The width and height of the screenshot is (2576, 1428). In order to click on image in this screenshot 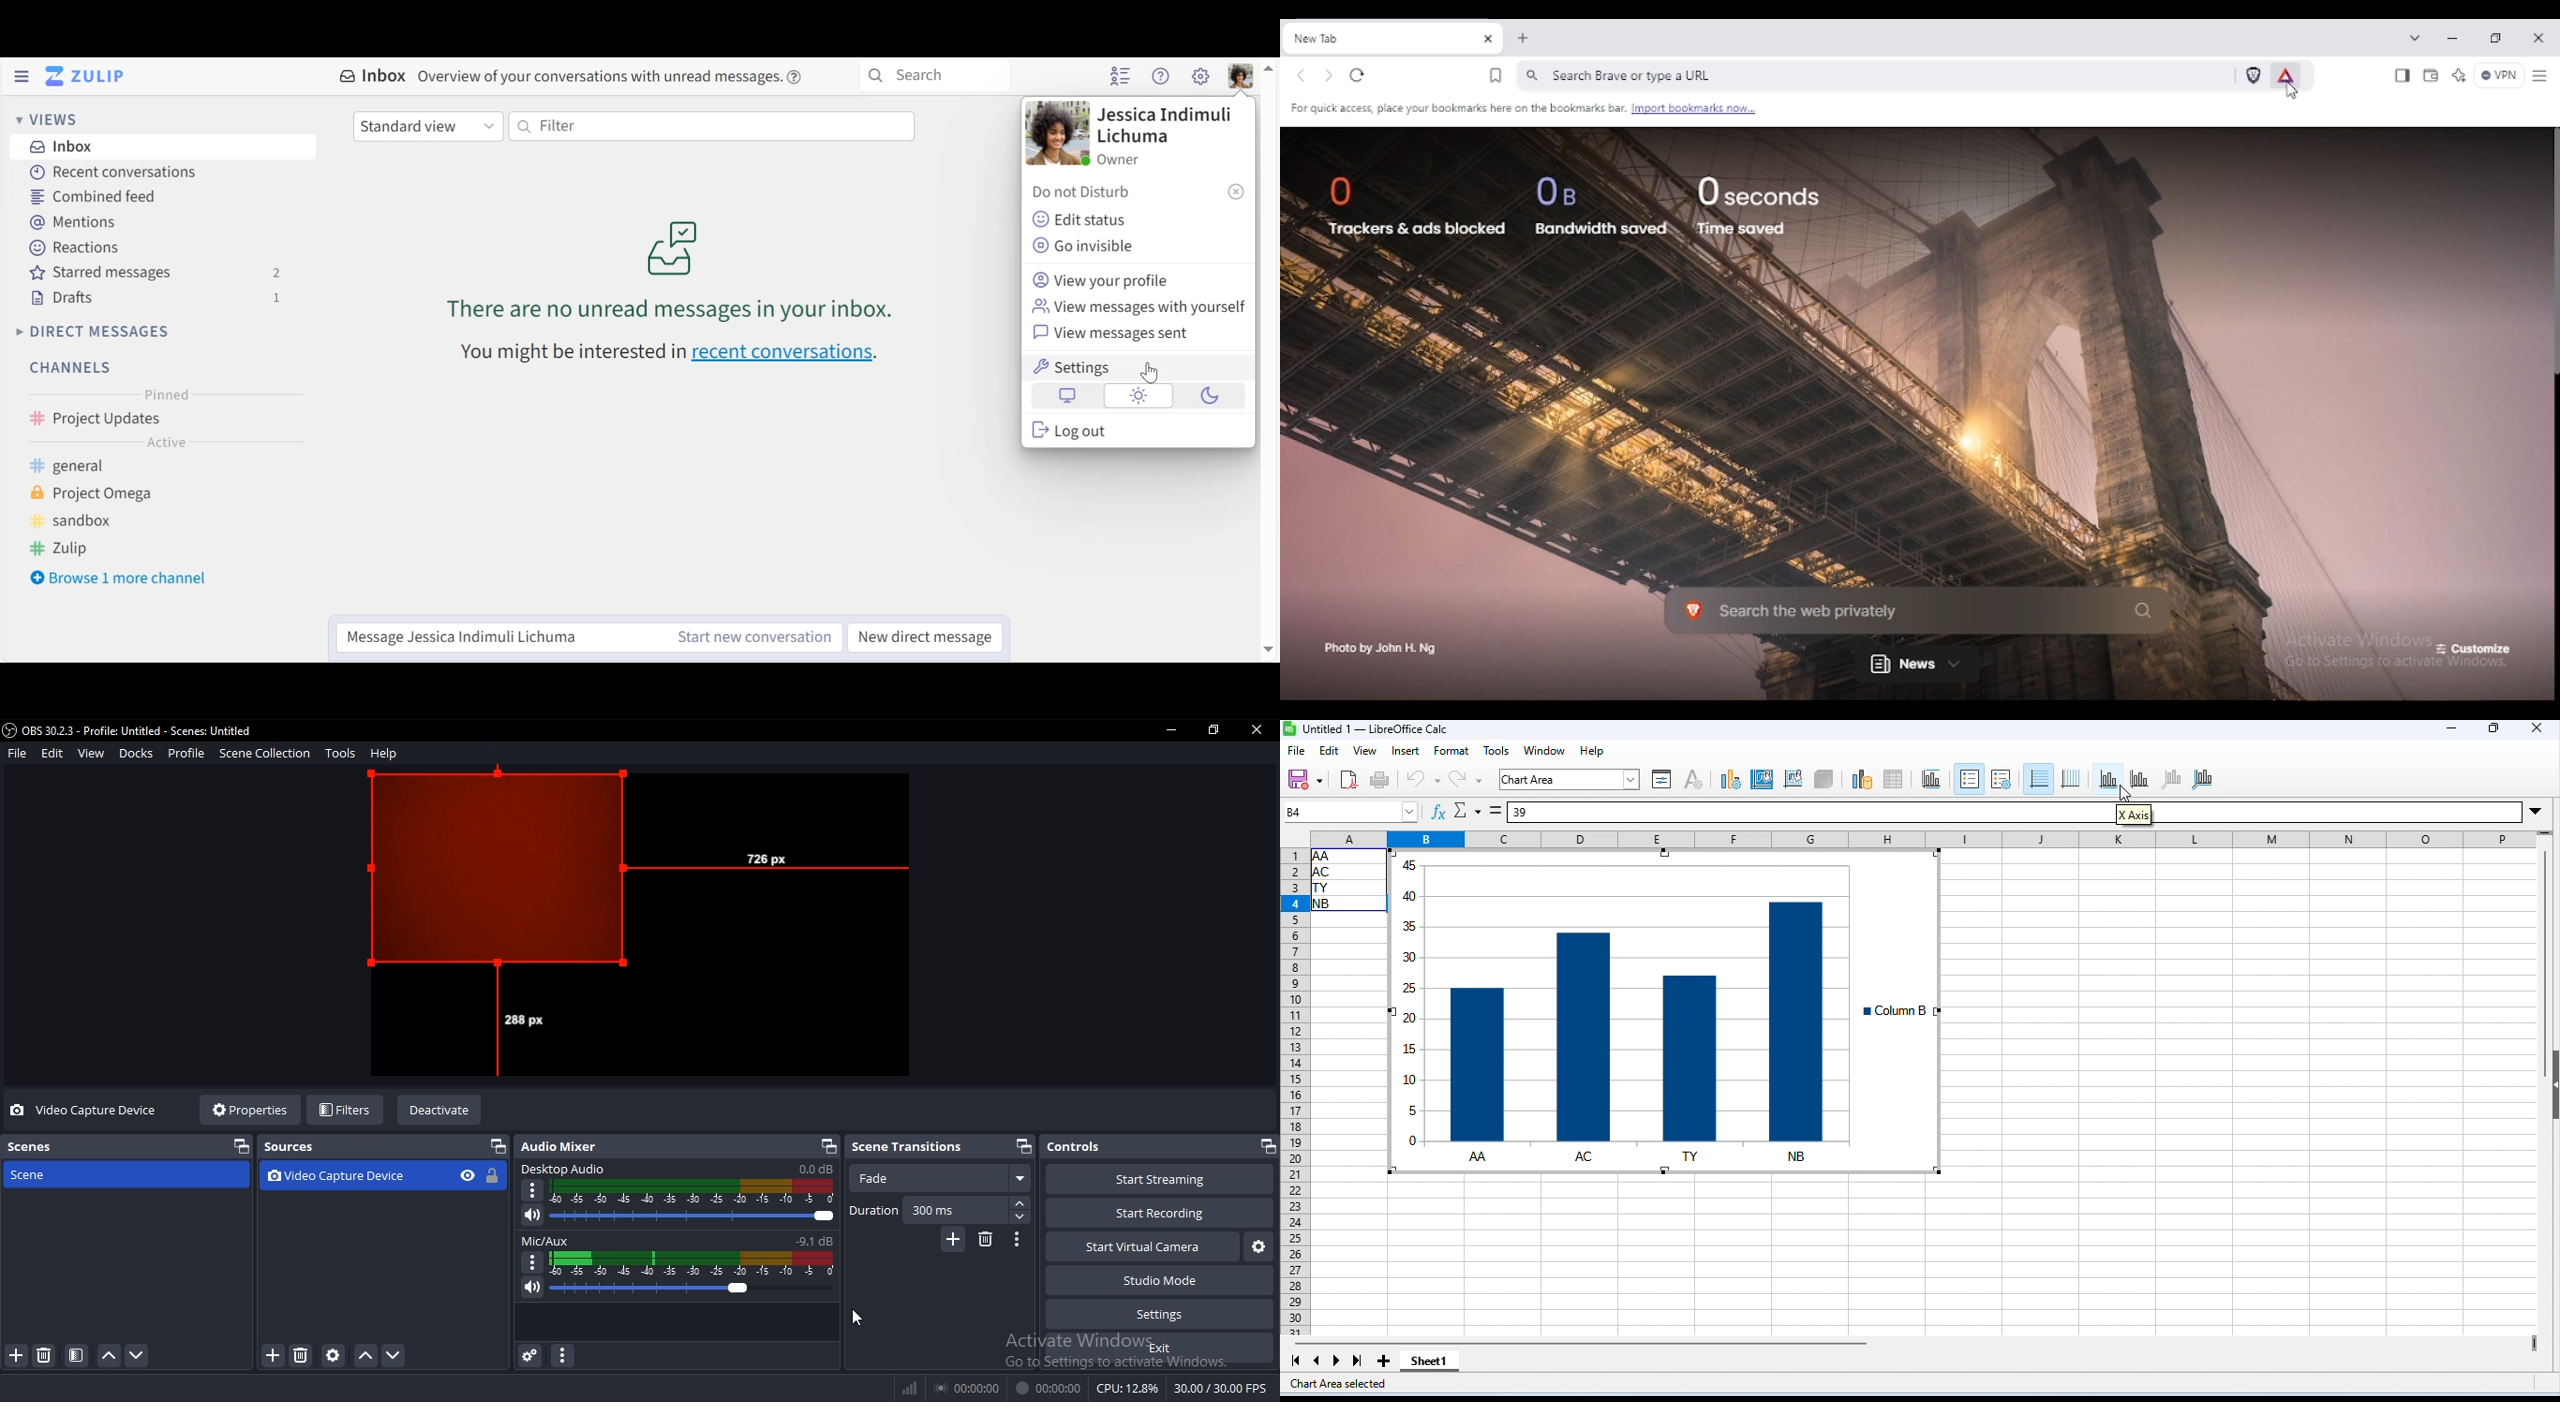, I will do `click(638, 926)`.